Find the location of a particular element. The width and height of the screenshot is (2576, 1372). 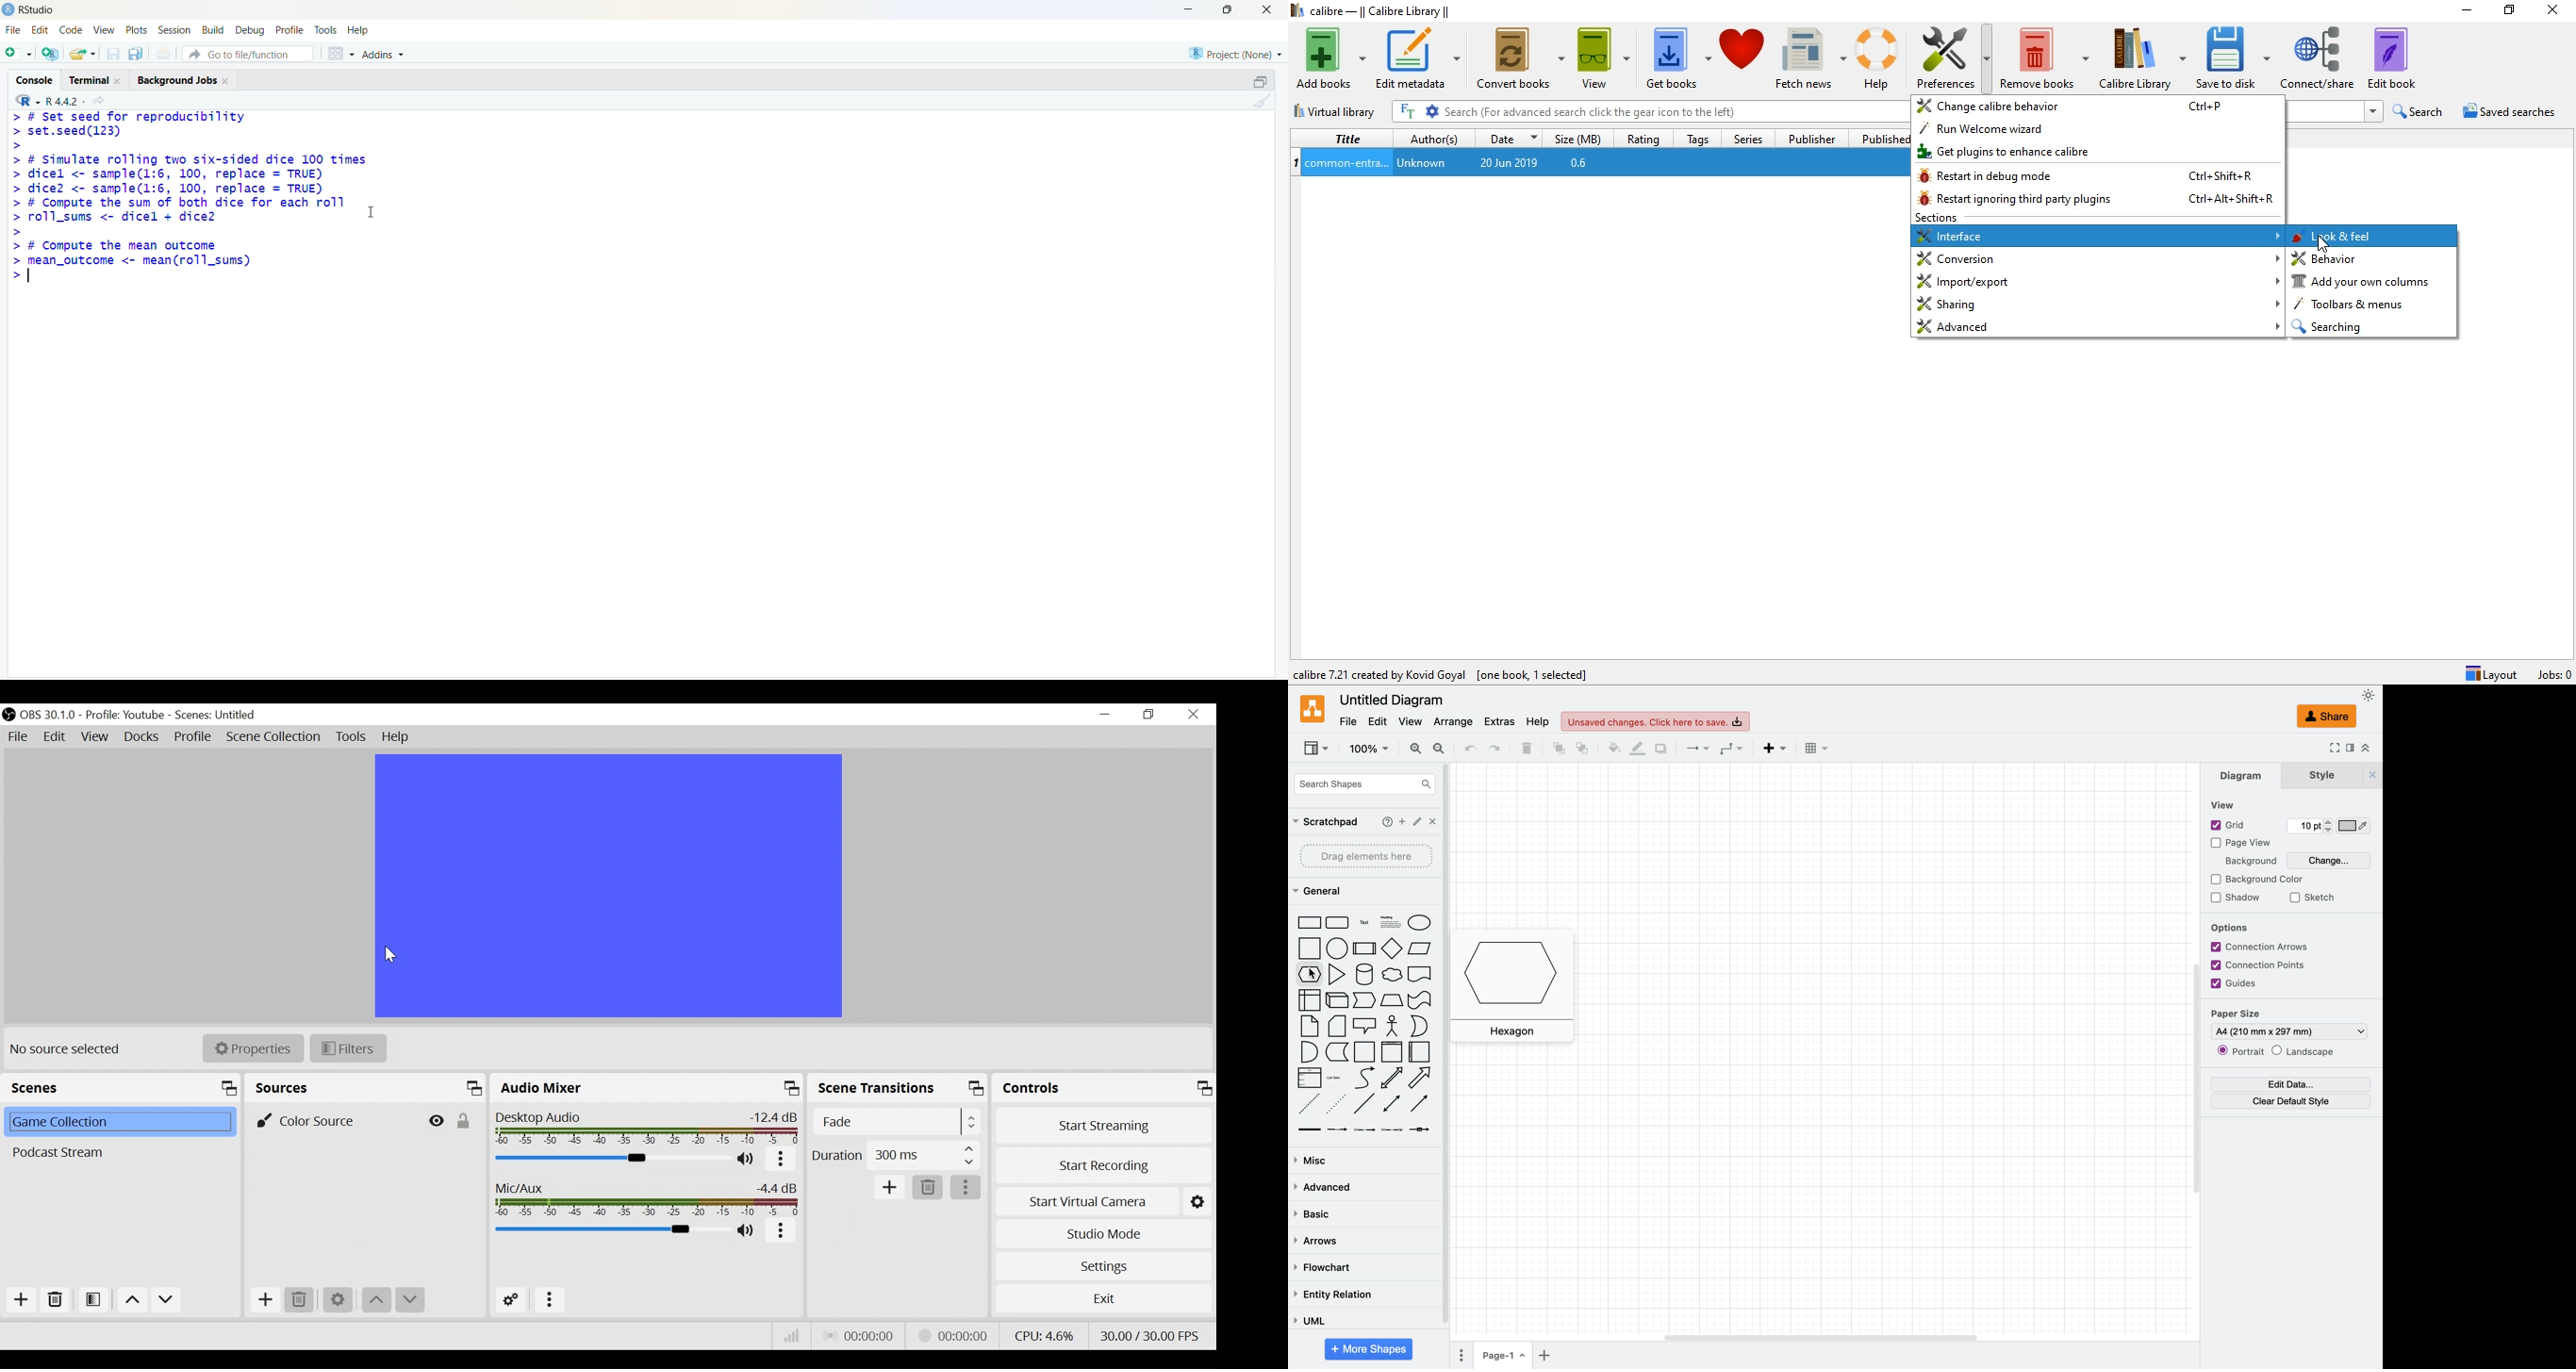

help is located at coordinates (360, 31).